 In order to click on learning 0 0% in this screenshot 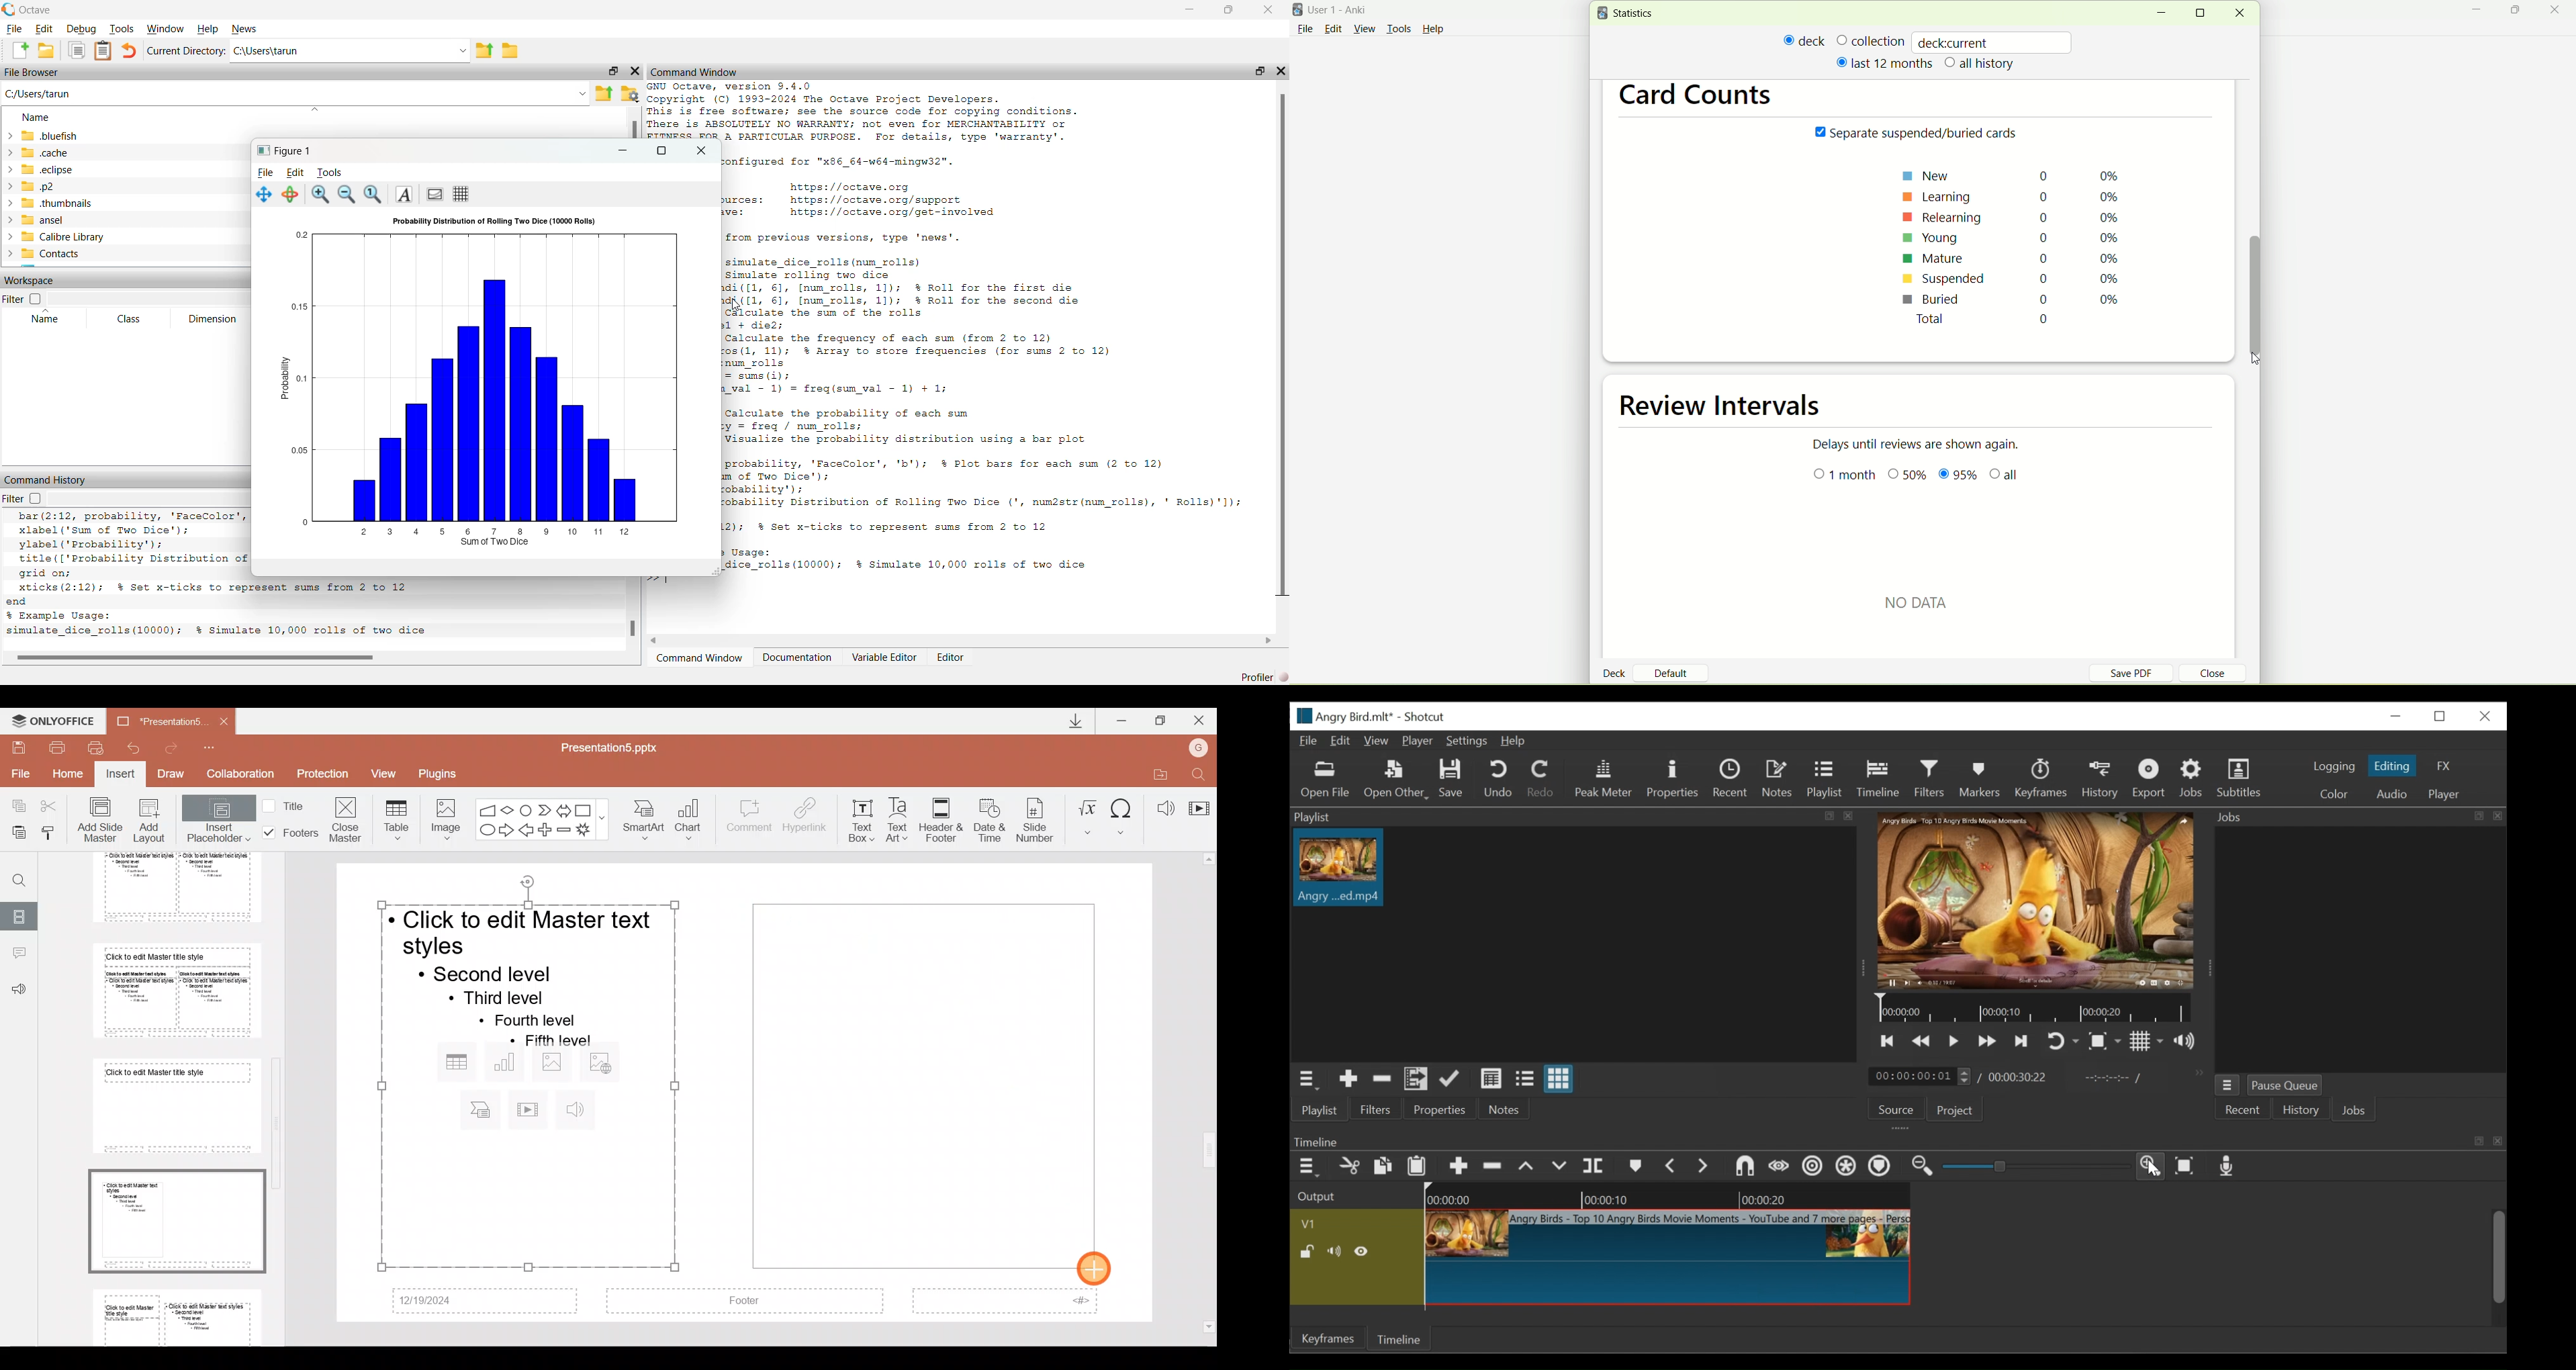, I will do `click(2017, 194)`.